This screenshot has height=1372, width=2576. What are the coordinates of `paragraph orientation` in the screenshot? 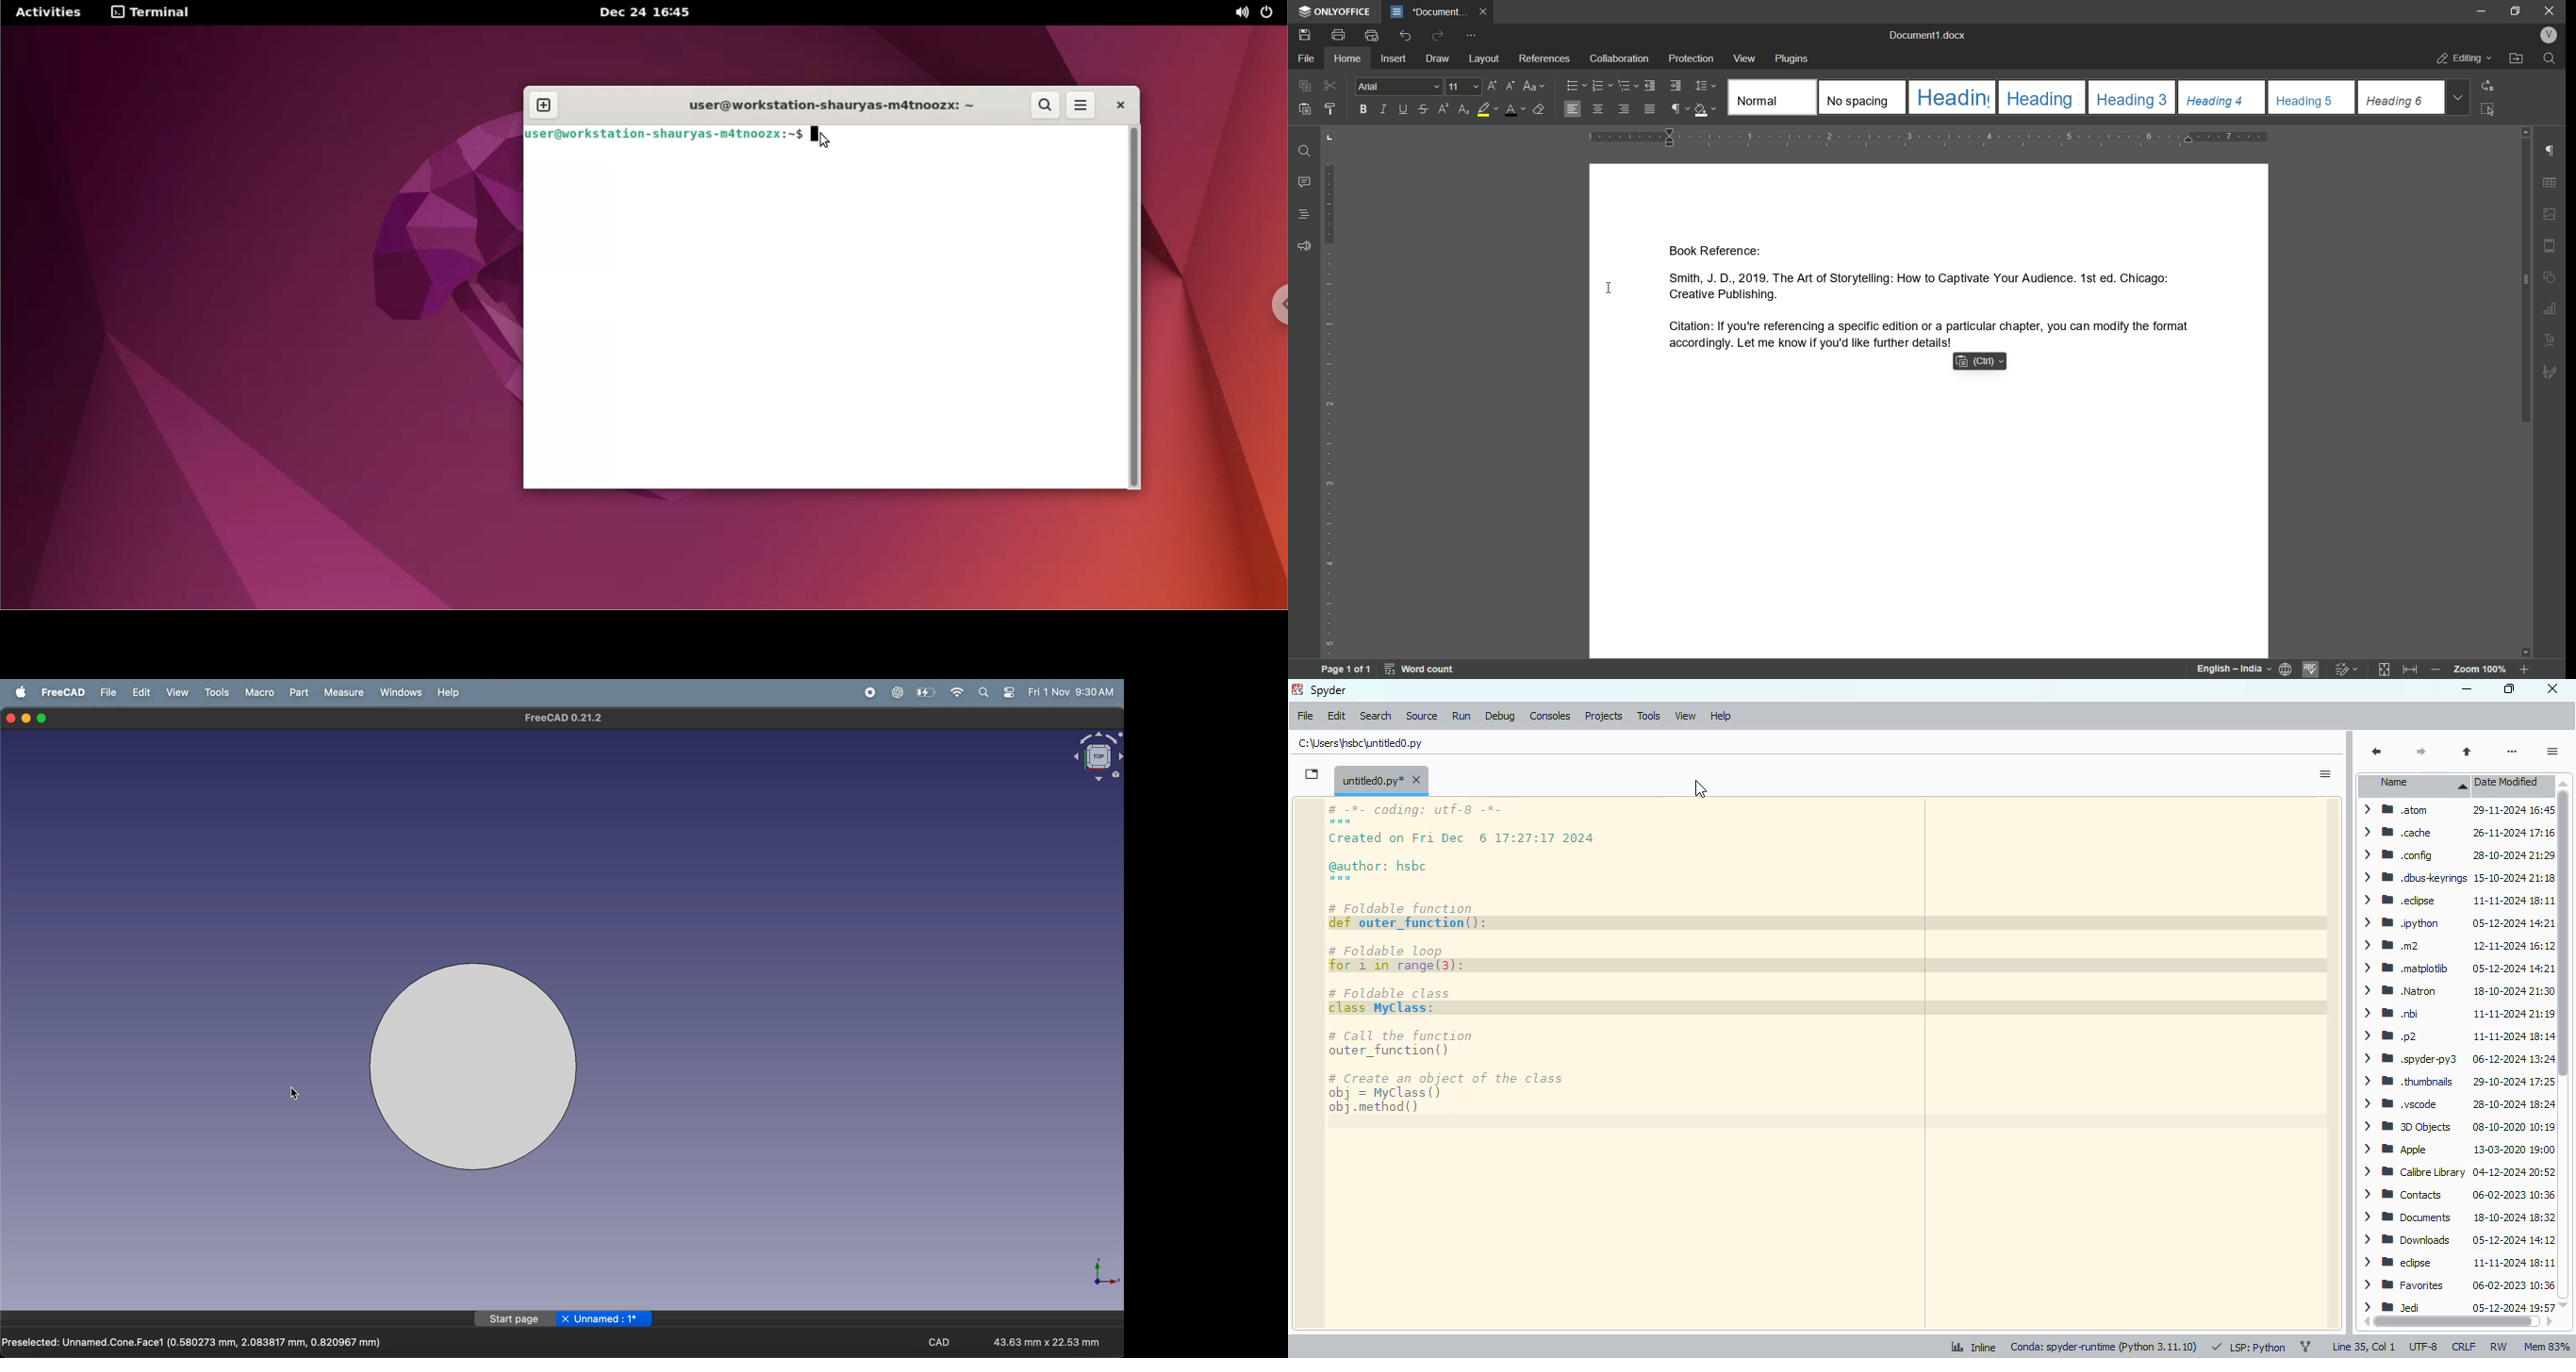 It's located at (1934, 136).